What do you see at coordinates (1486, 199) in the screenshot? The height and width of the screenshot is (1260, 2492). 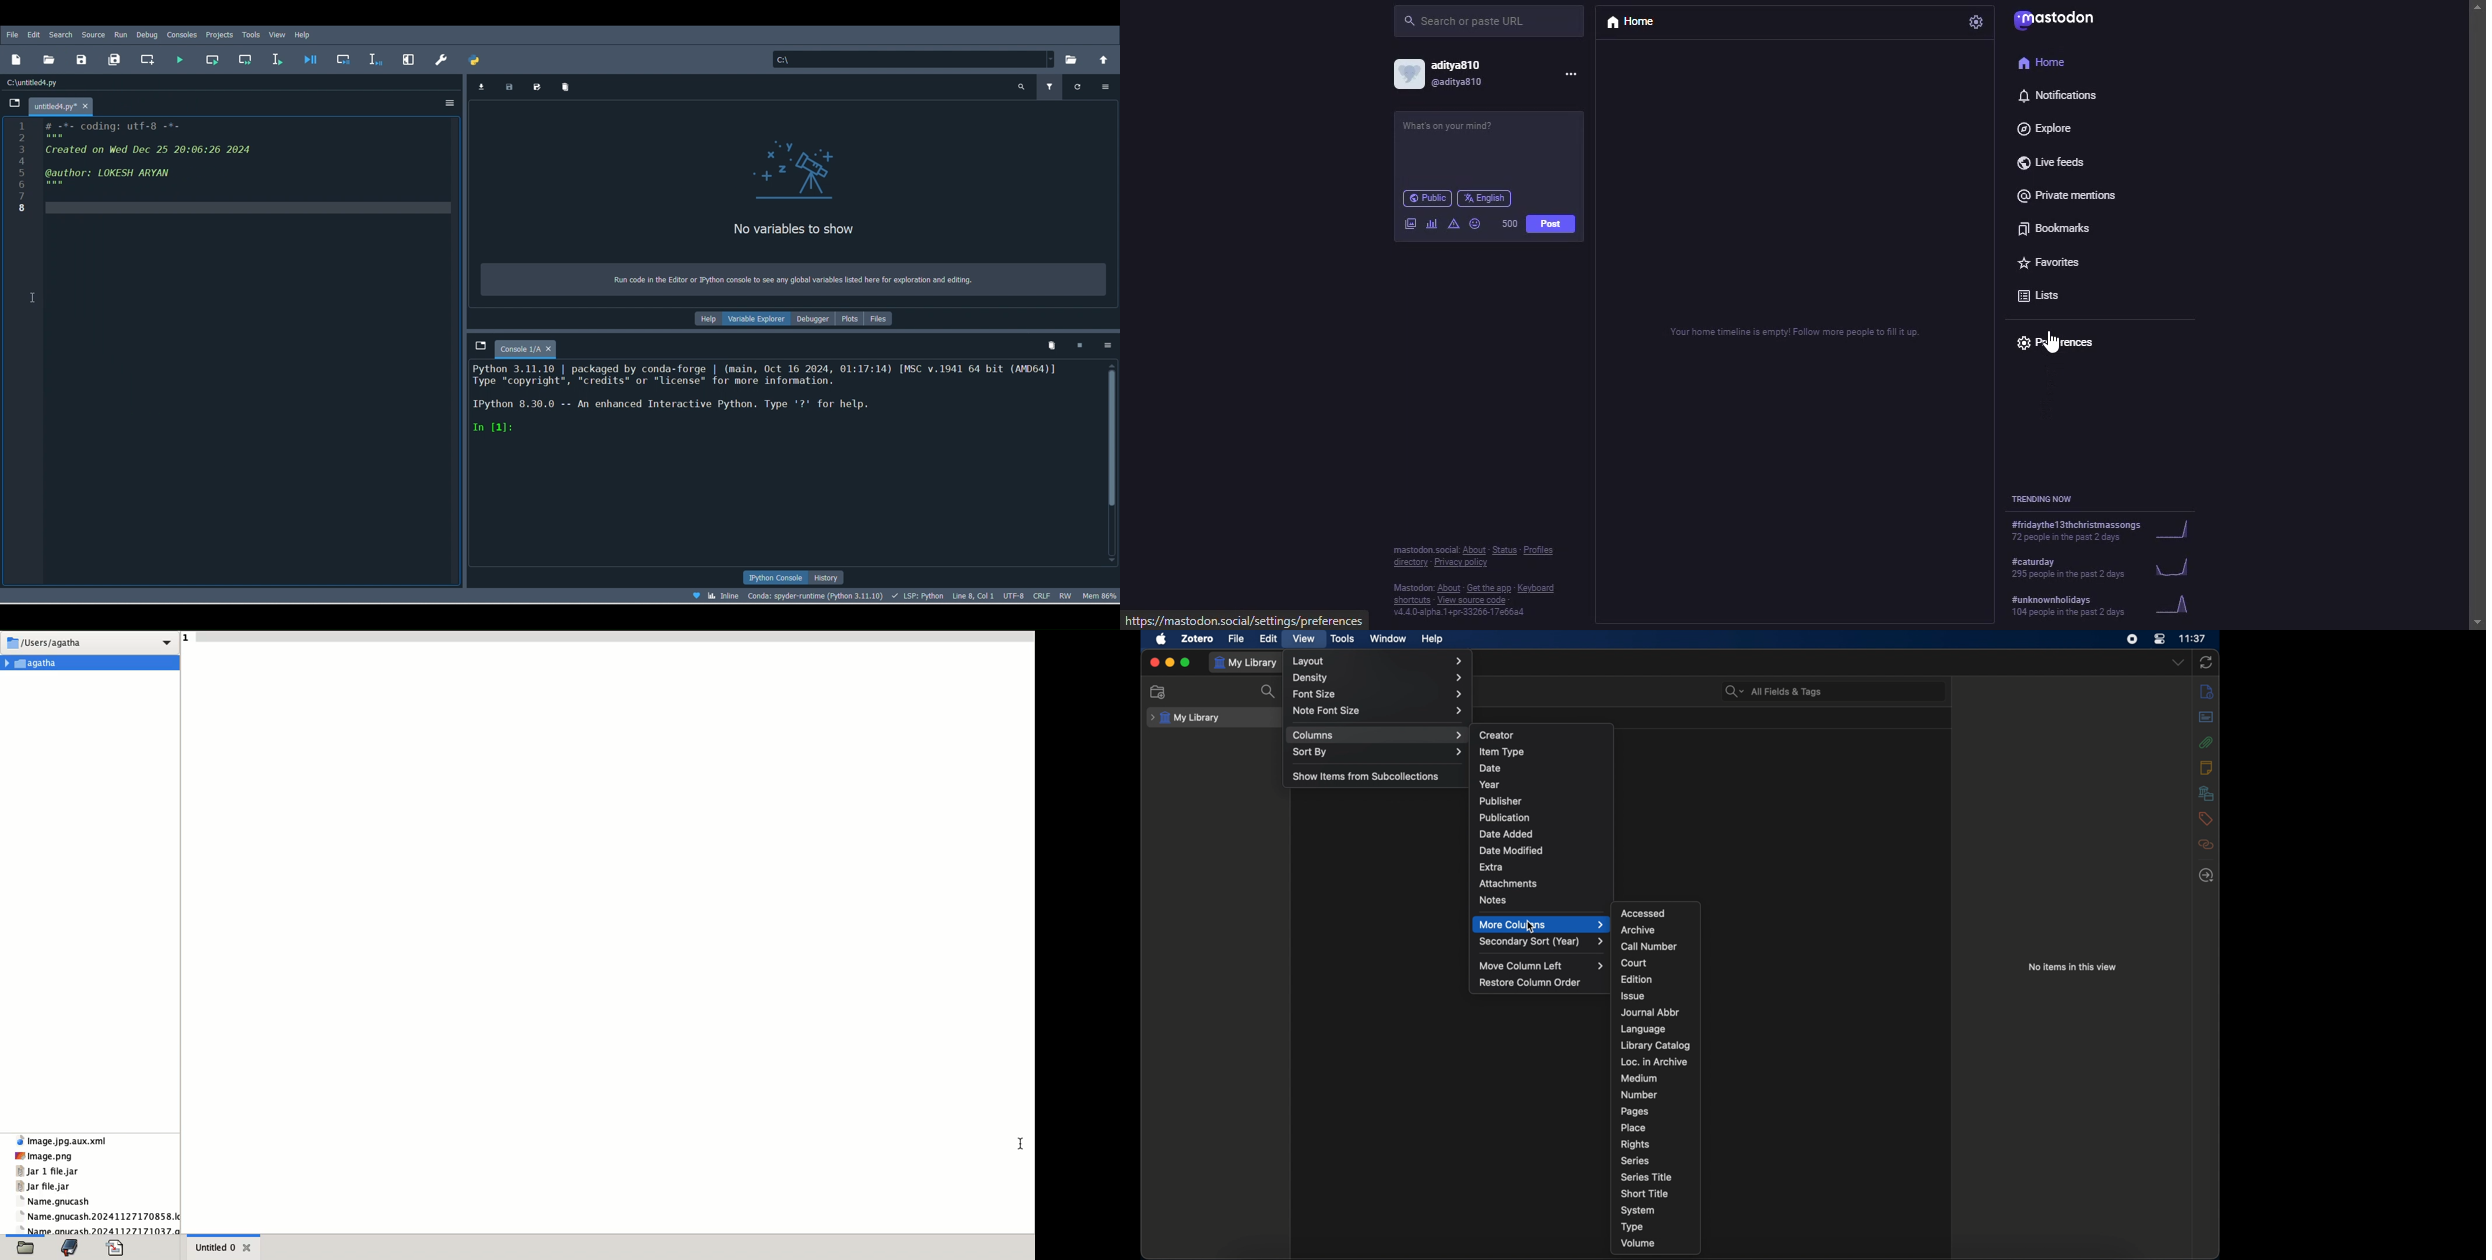 I see `english` at bounding box center [1486, 199].